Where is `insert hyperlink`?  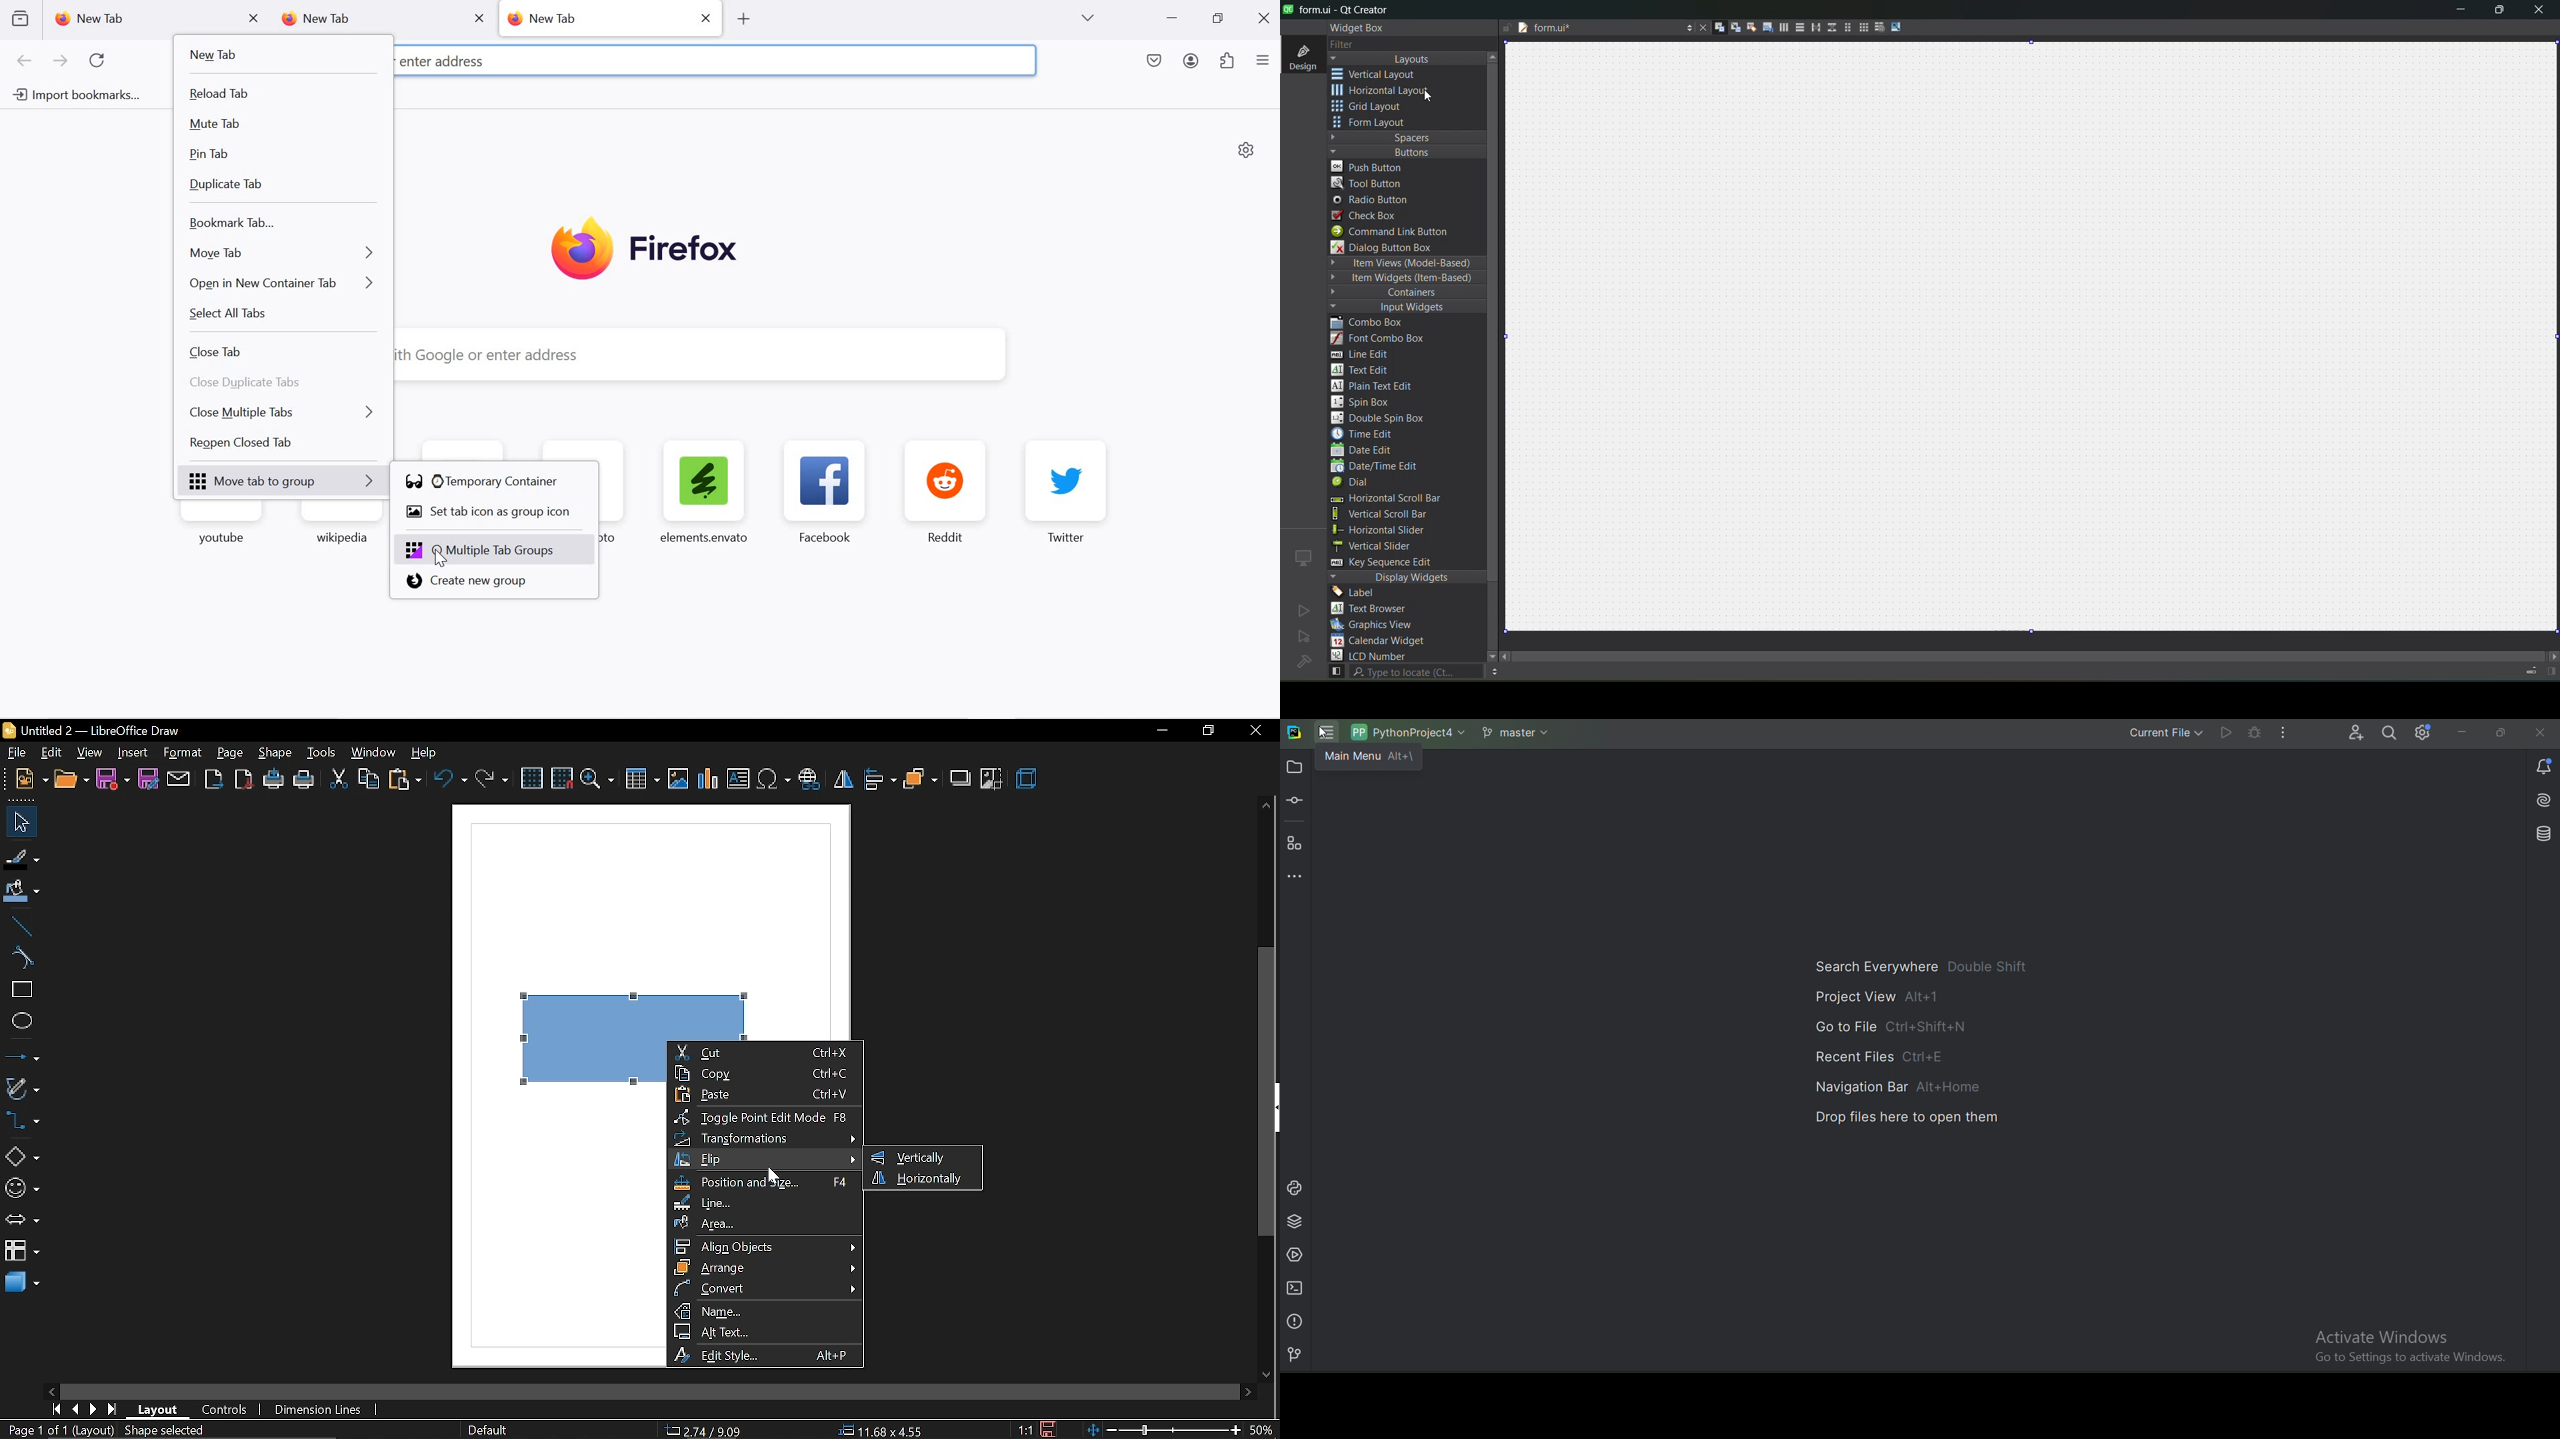 insert hyperlink is located at coordinates (810, 778).